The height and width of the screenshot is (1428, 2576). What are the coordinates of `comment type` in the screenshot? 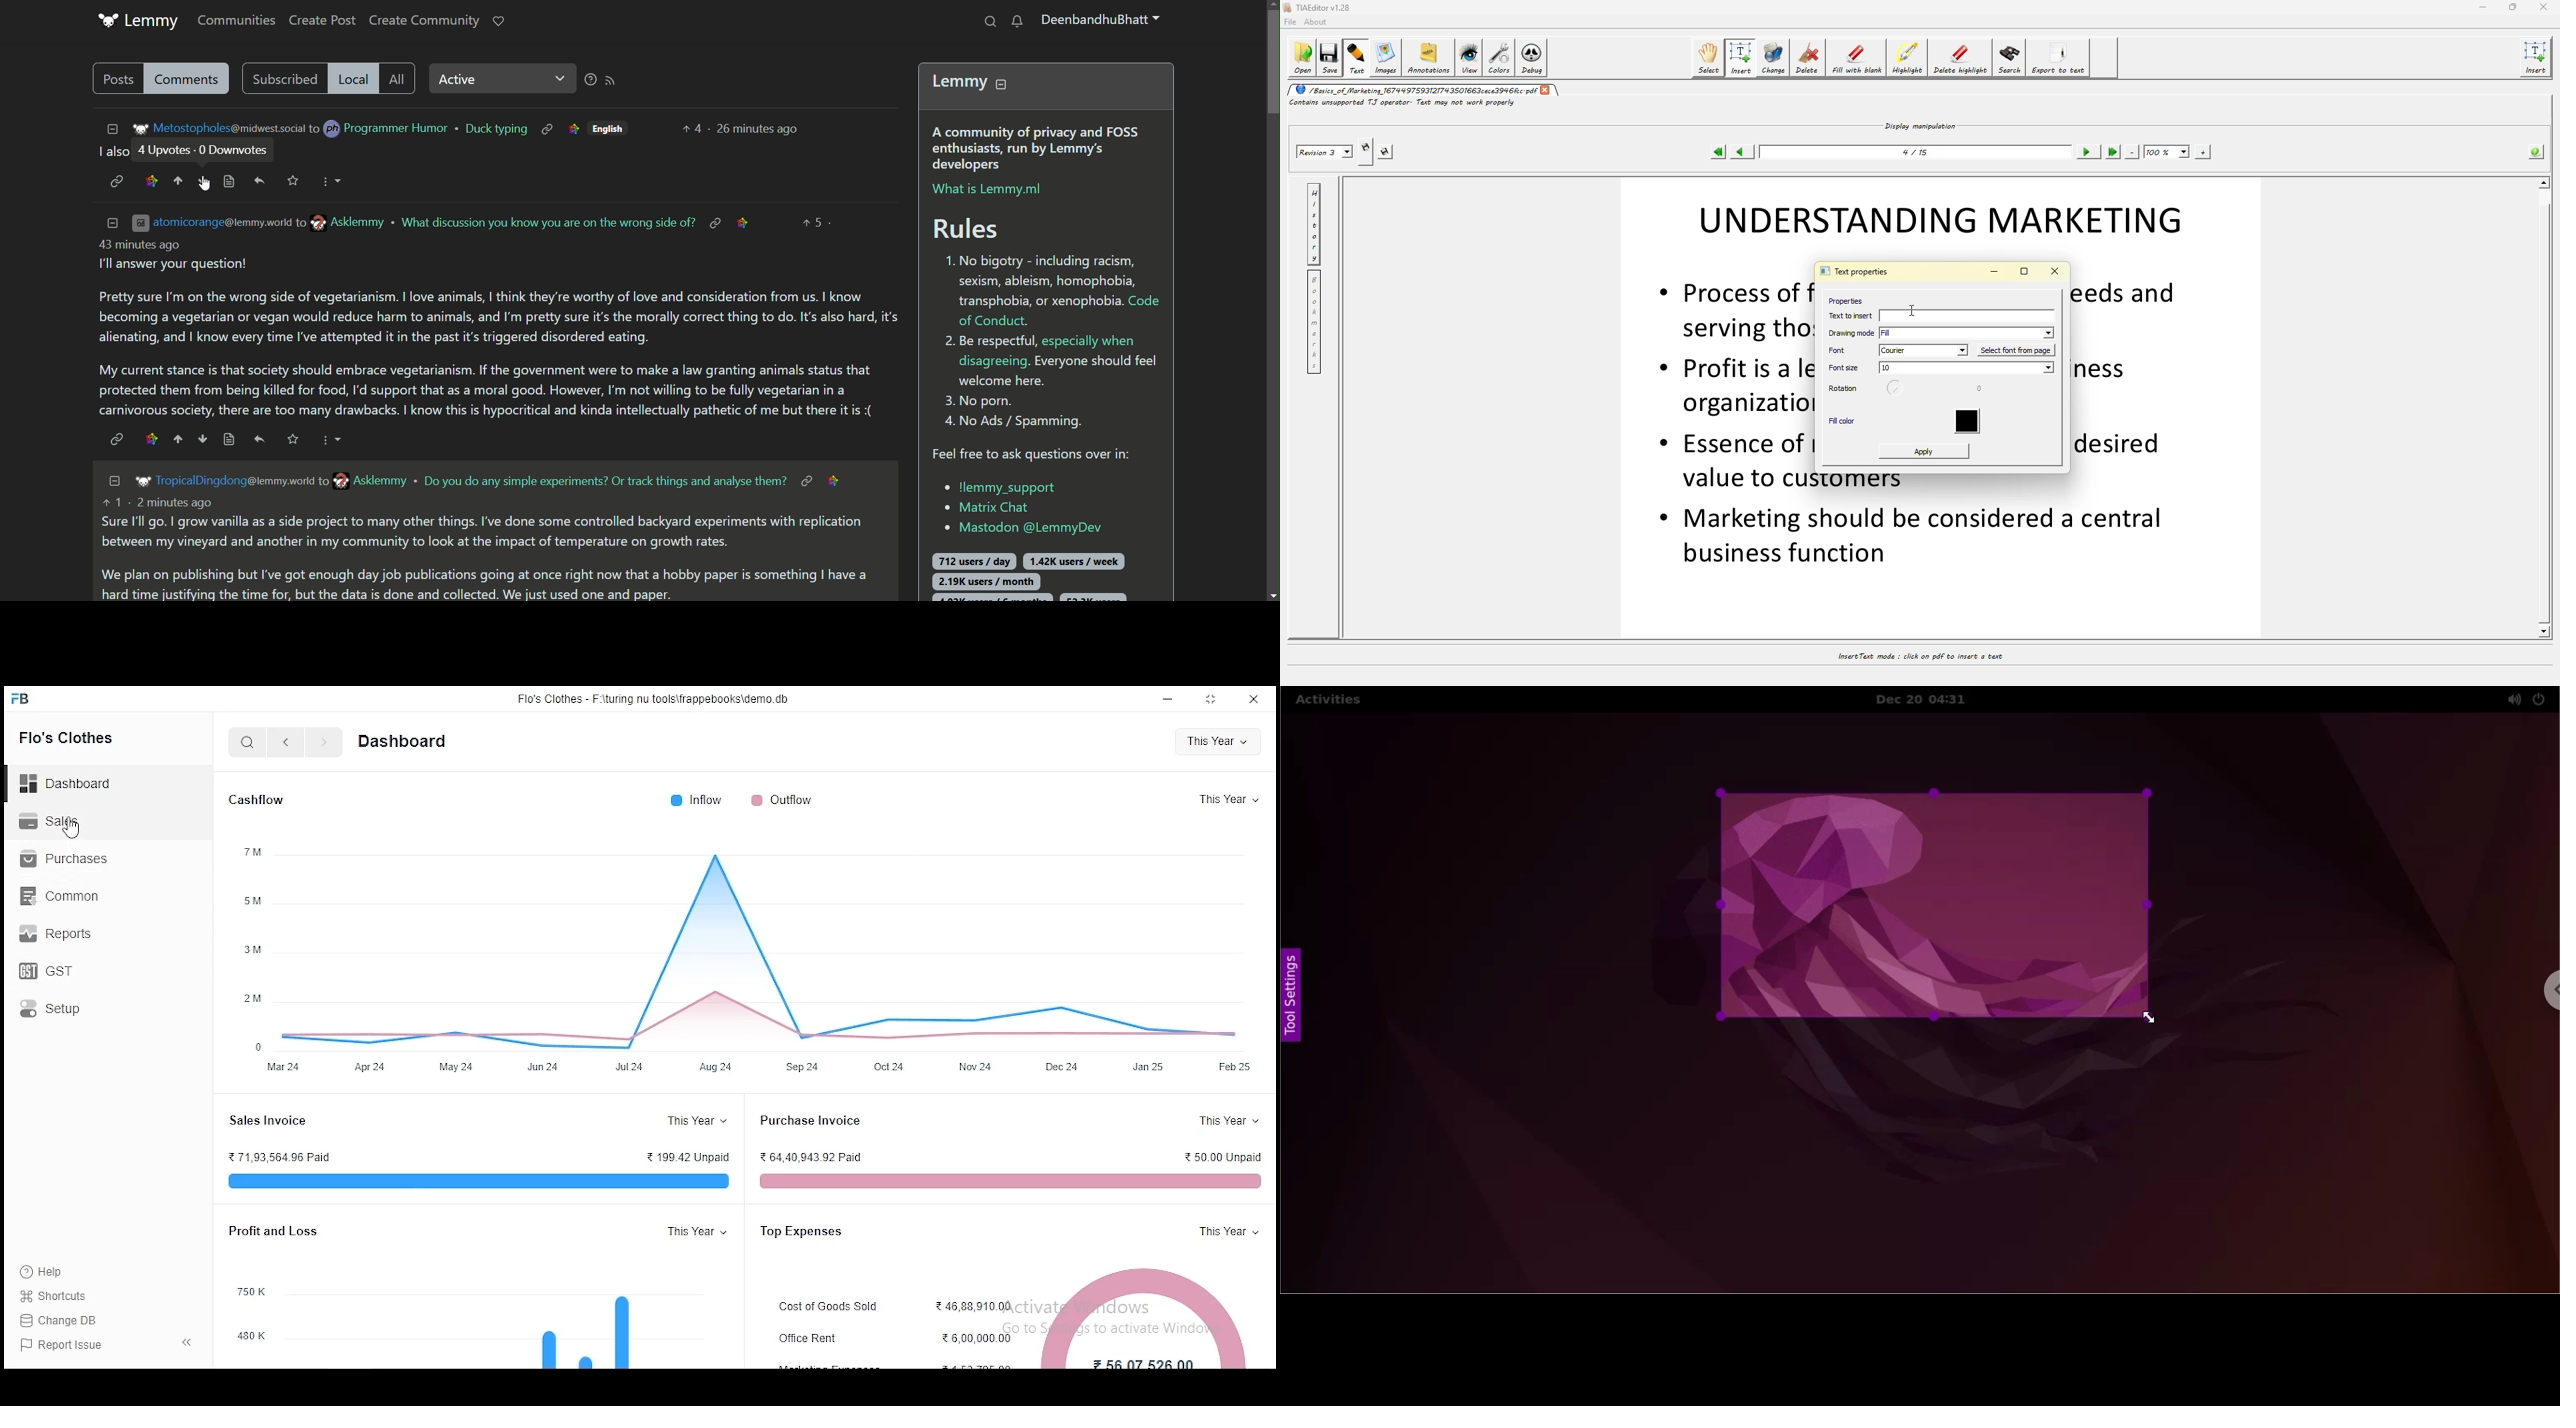 It's located at (352, 79).